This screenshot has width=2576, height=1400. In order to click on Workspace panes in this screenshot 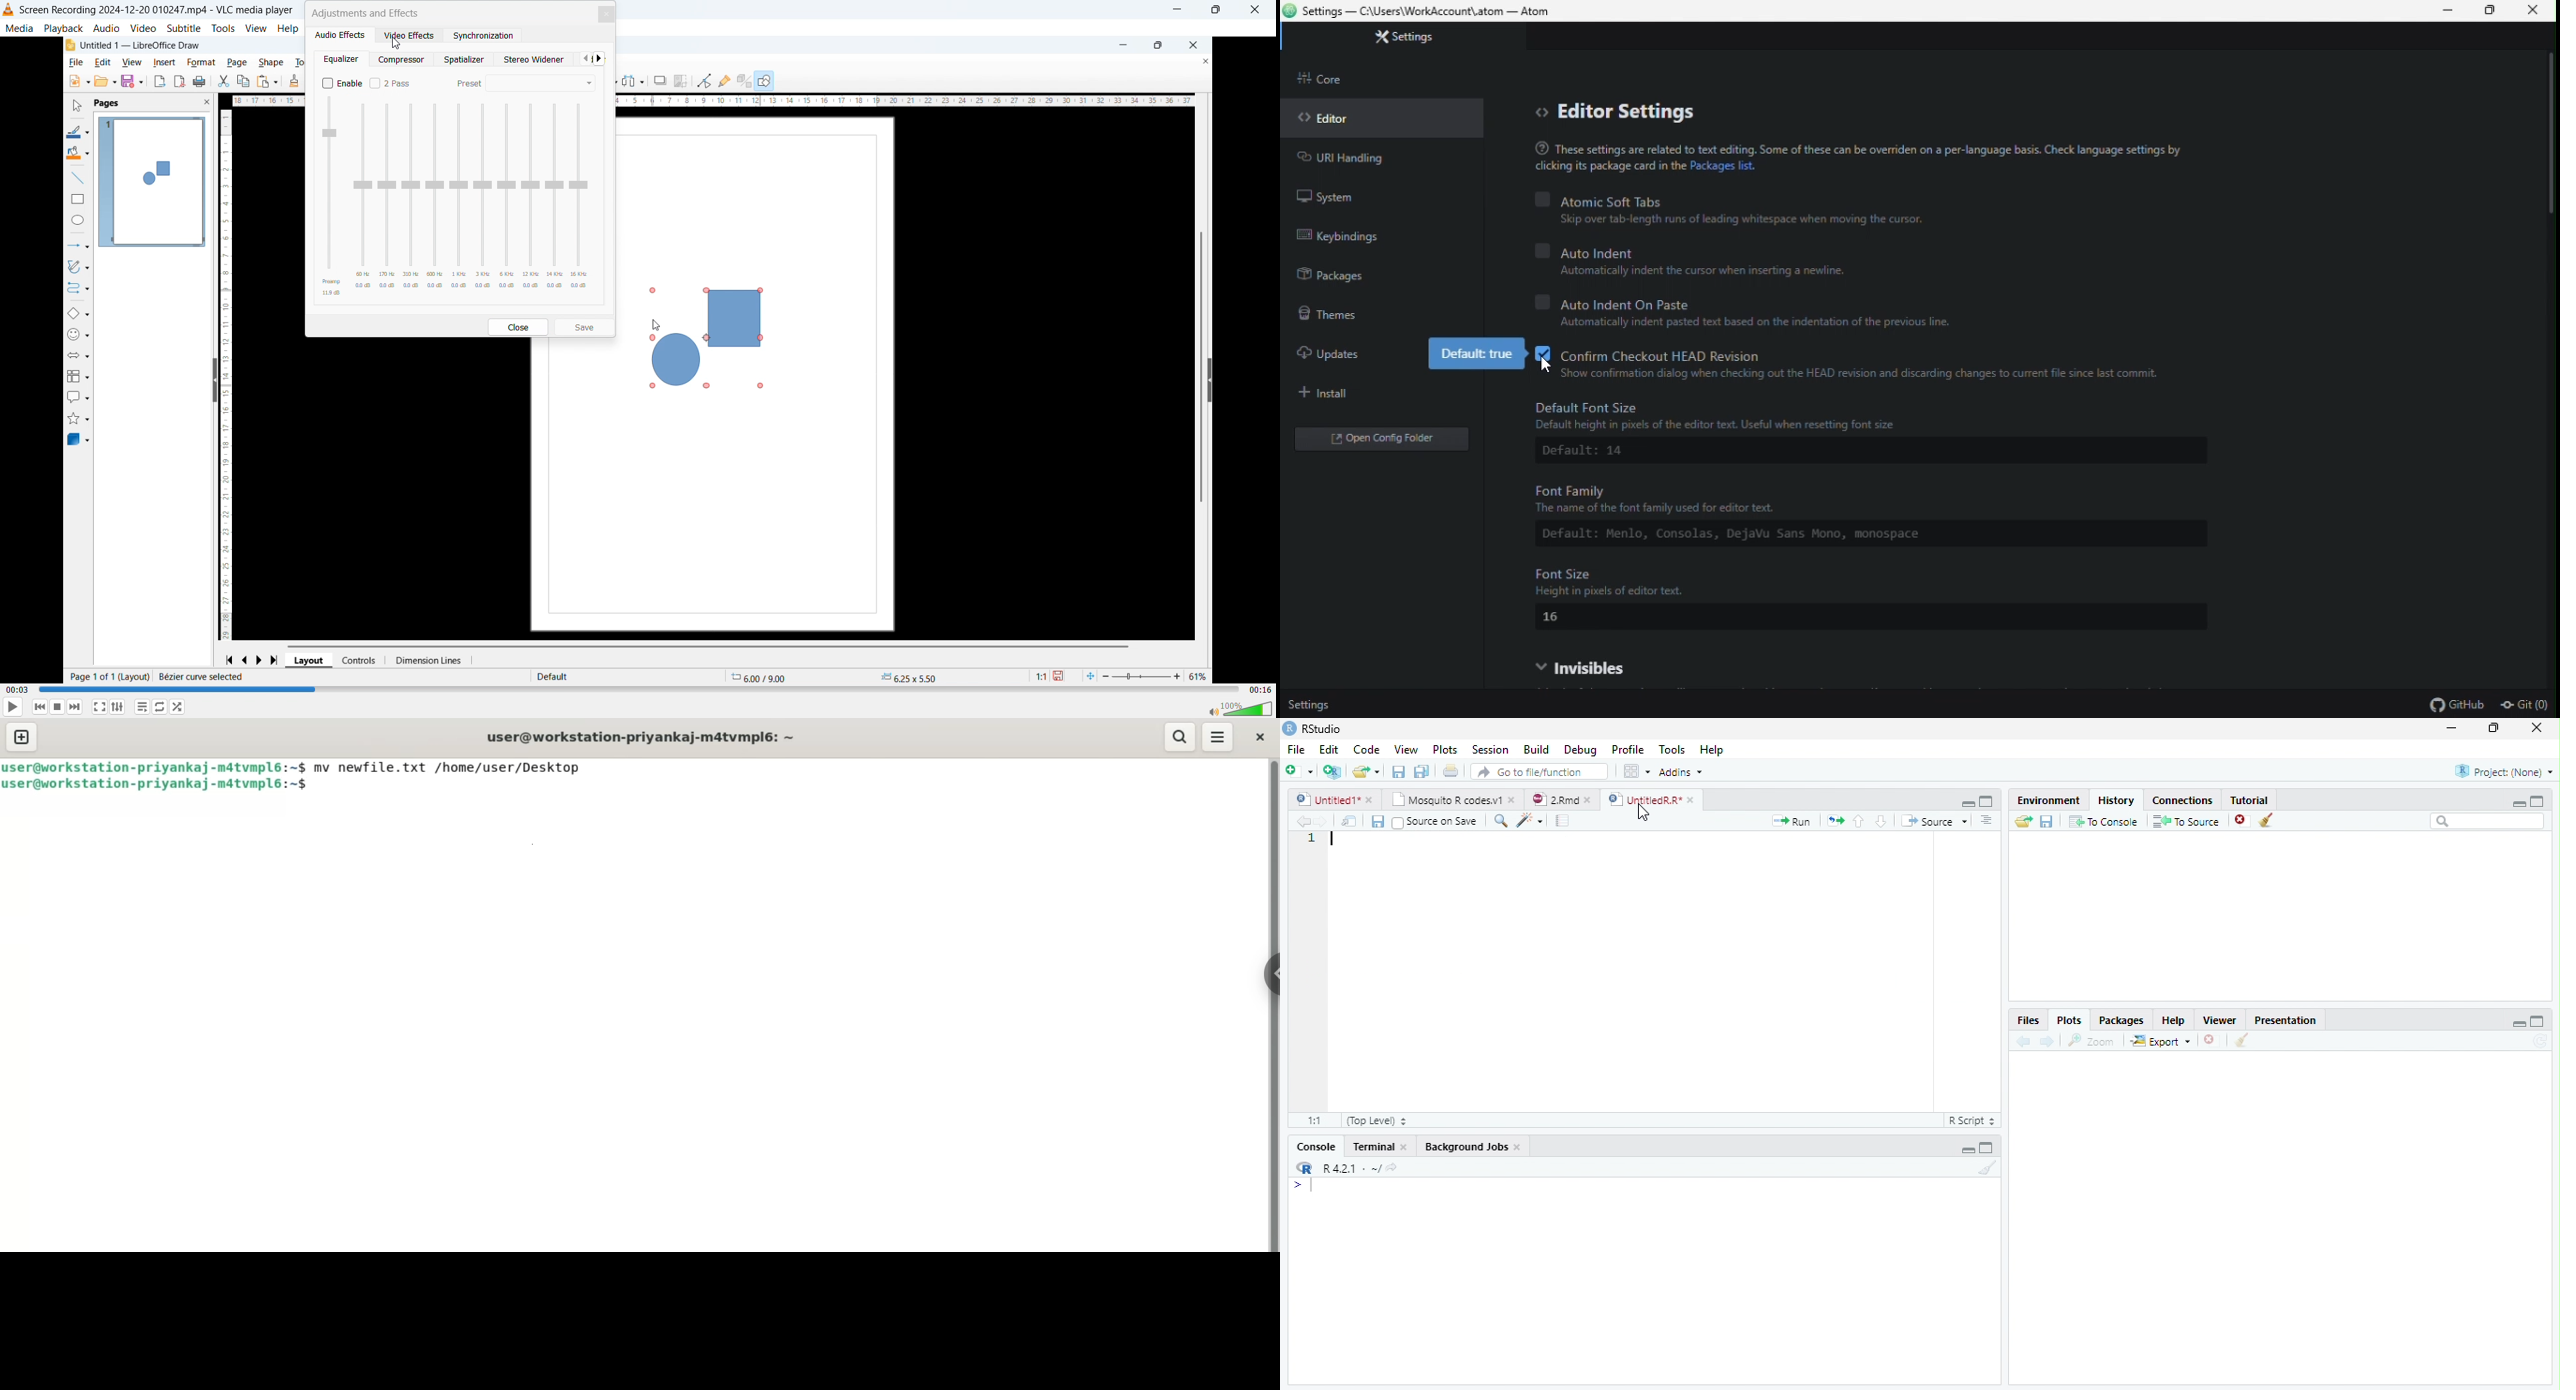, I will do `click(1637, 772)`.